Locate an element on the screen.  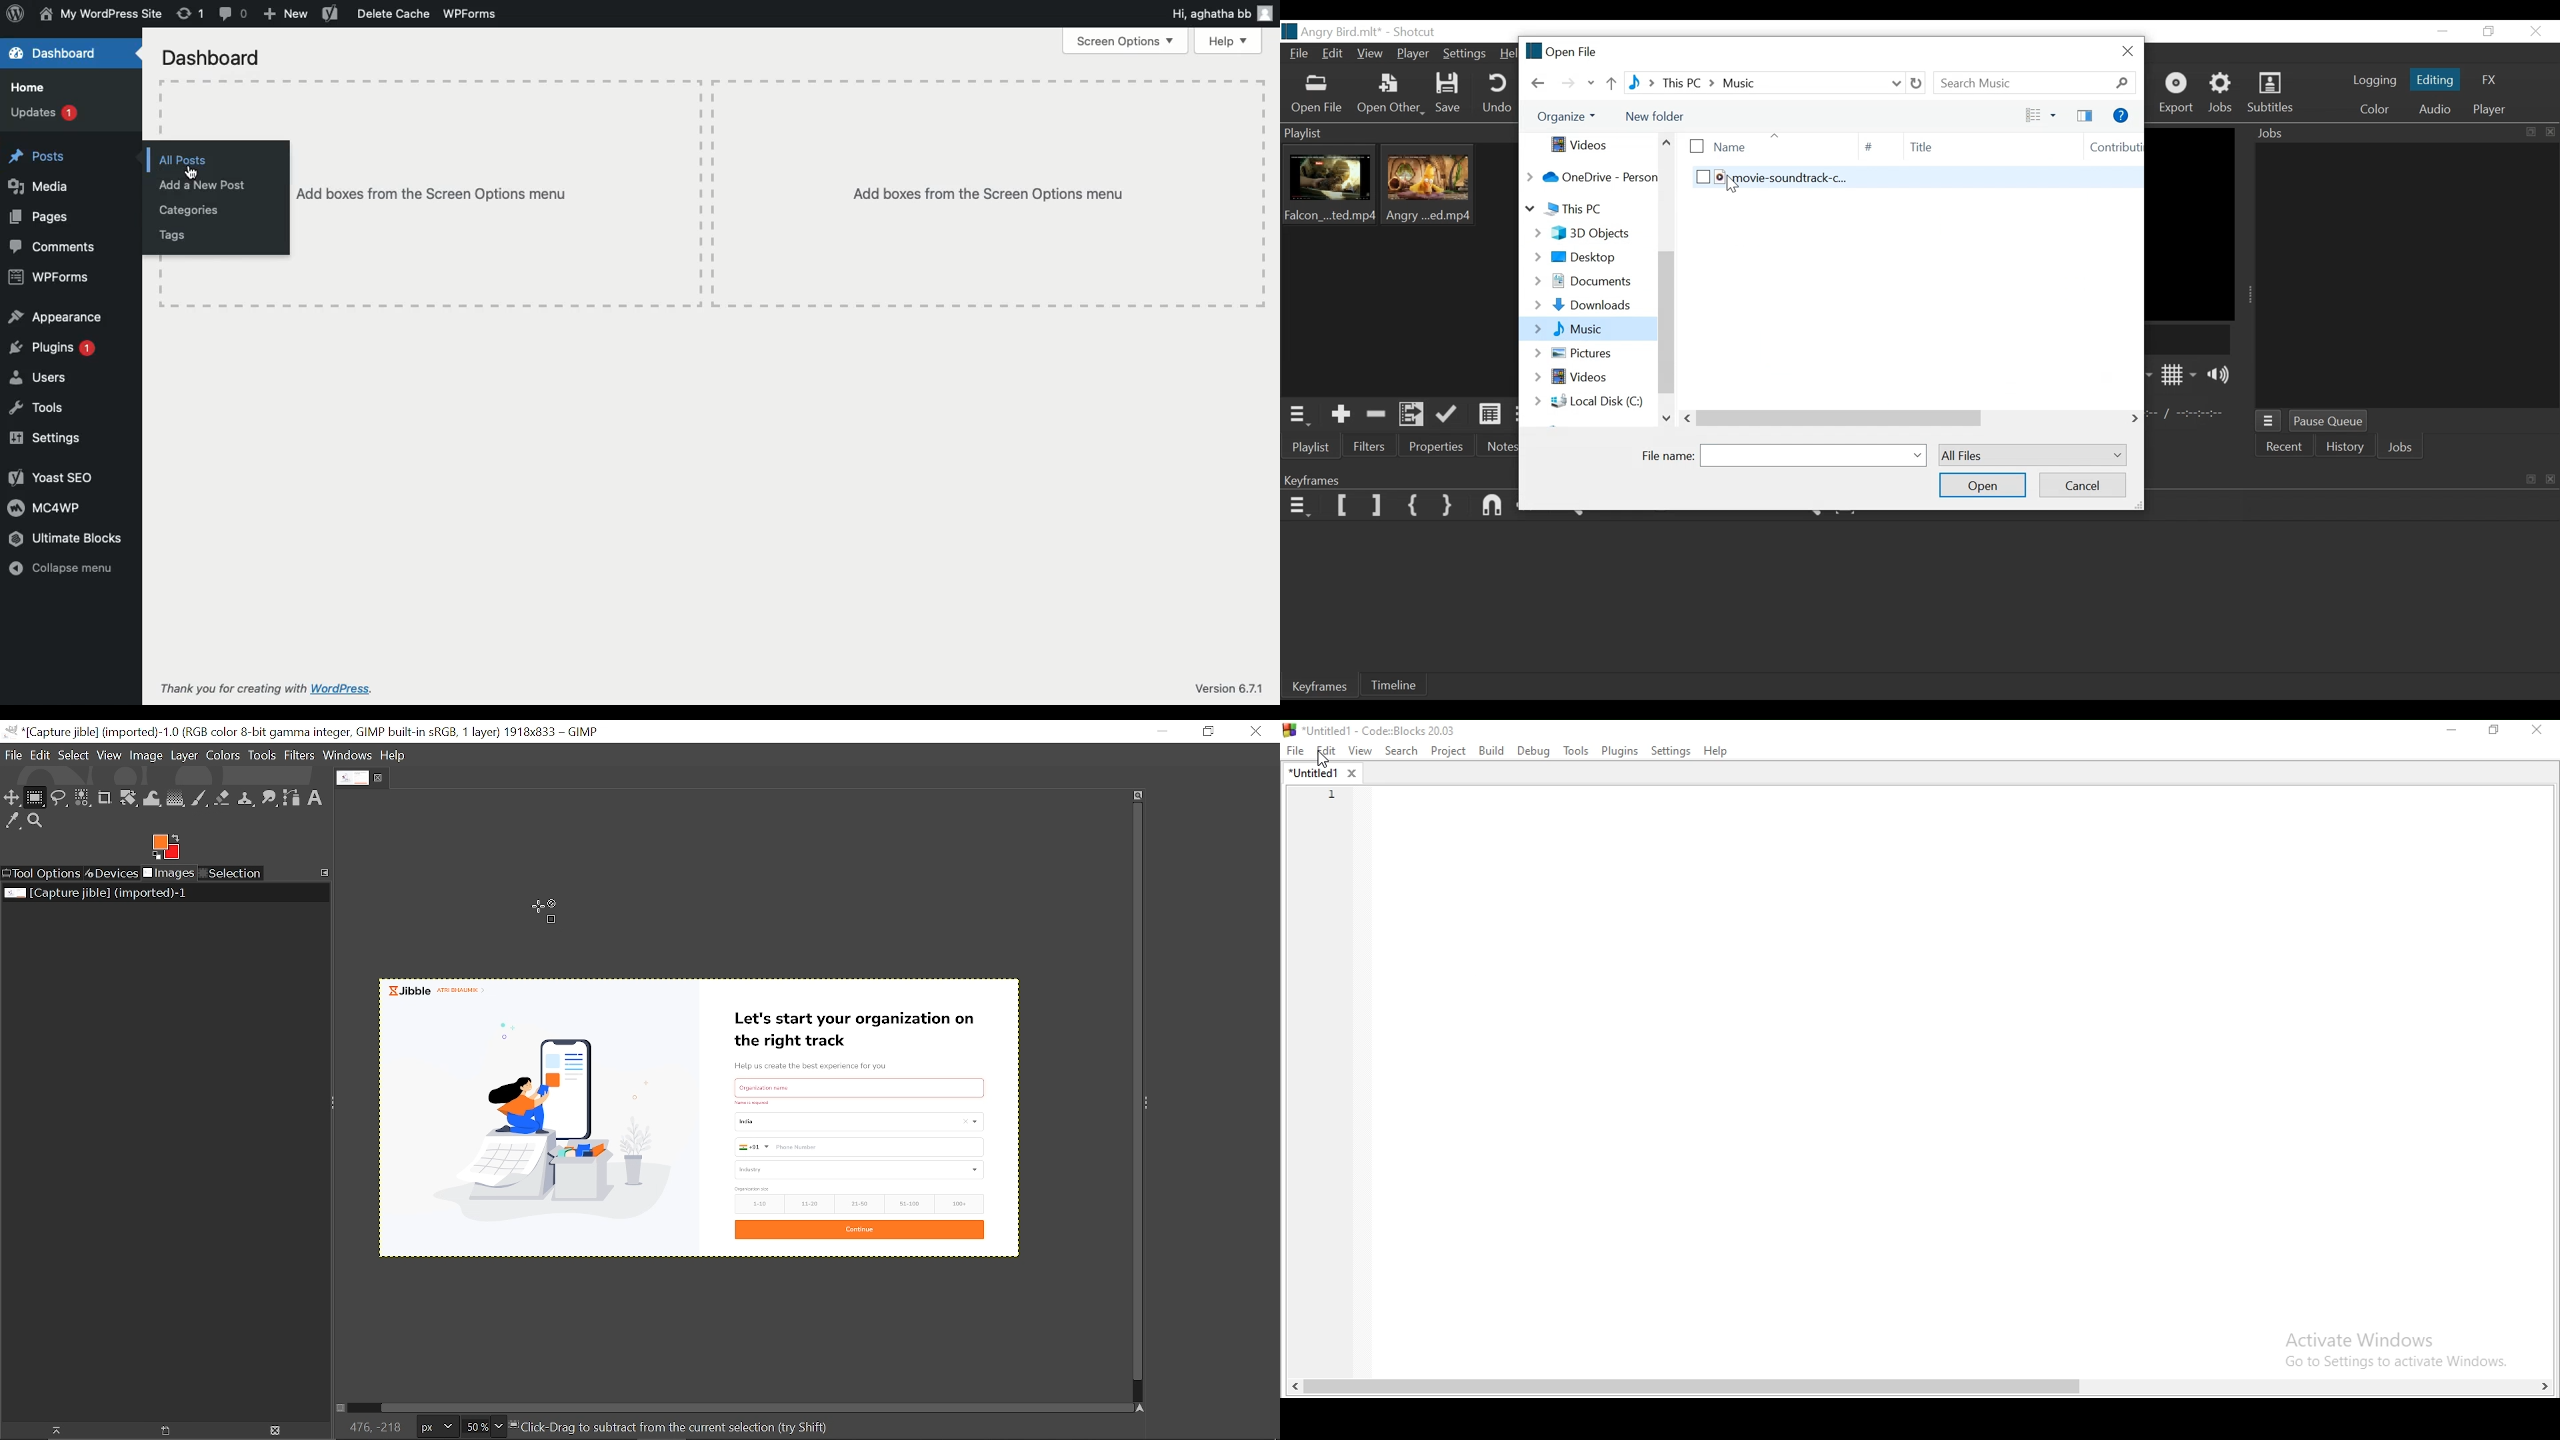
OneDrive is located at coordinates (1591, 177).